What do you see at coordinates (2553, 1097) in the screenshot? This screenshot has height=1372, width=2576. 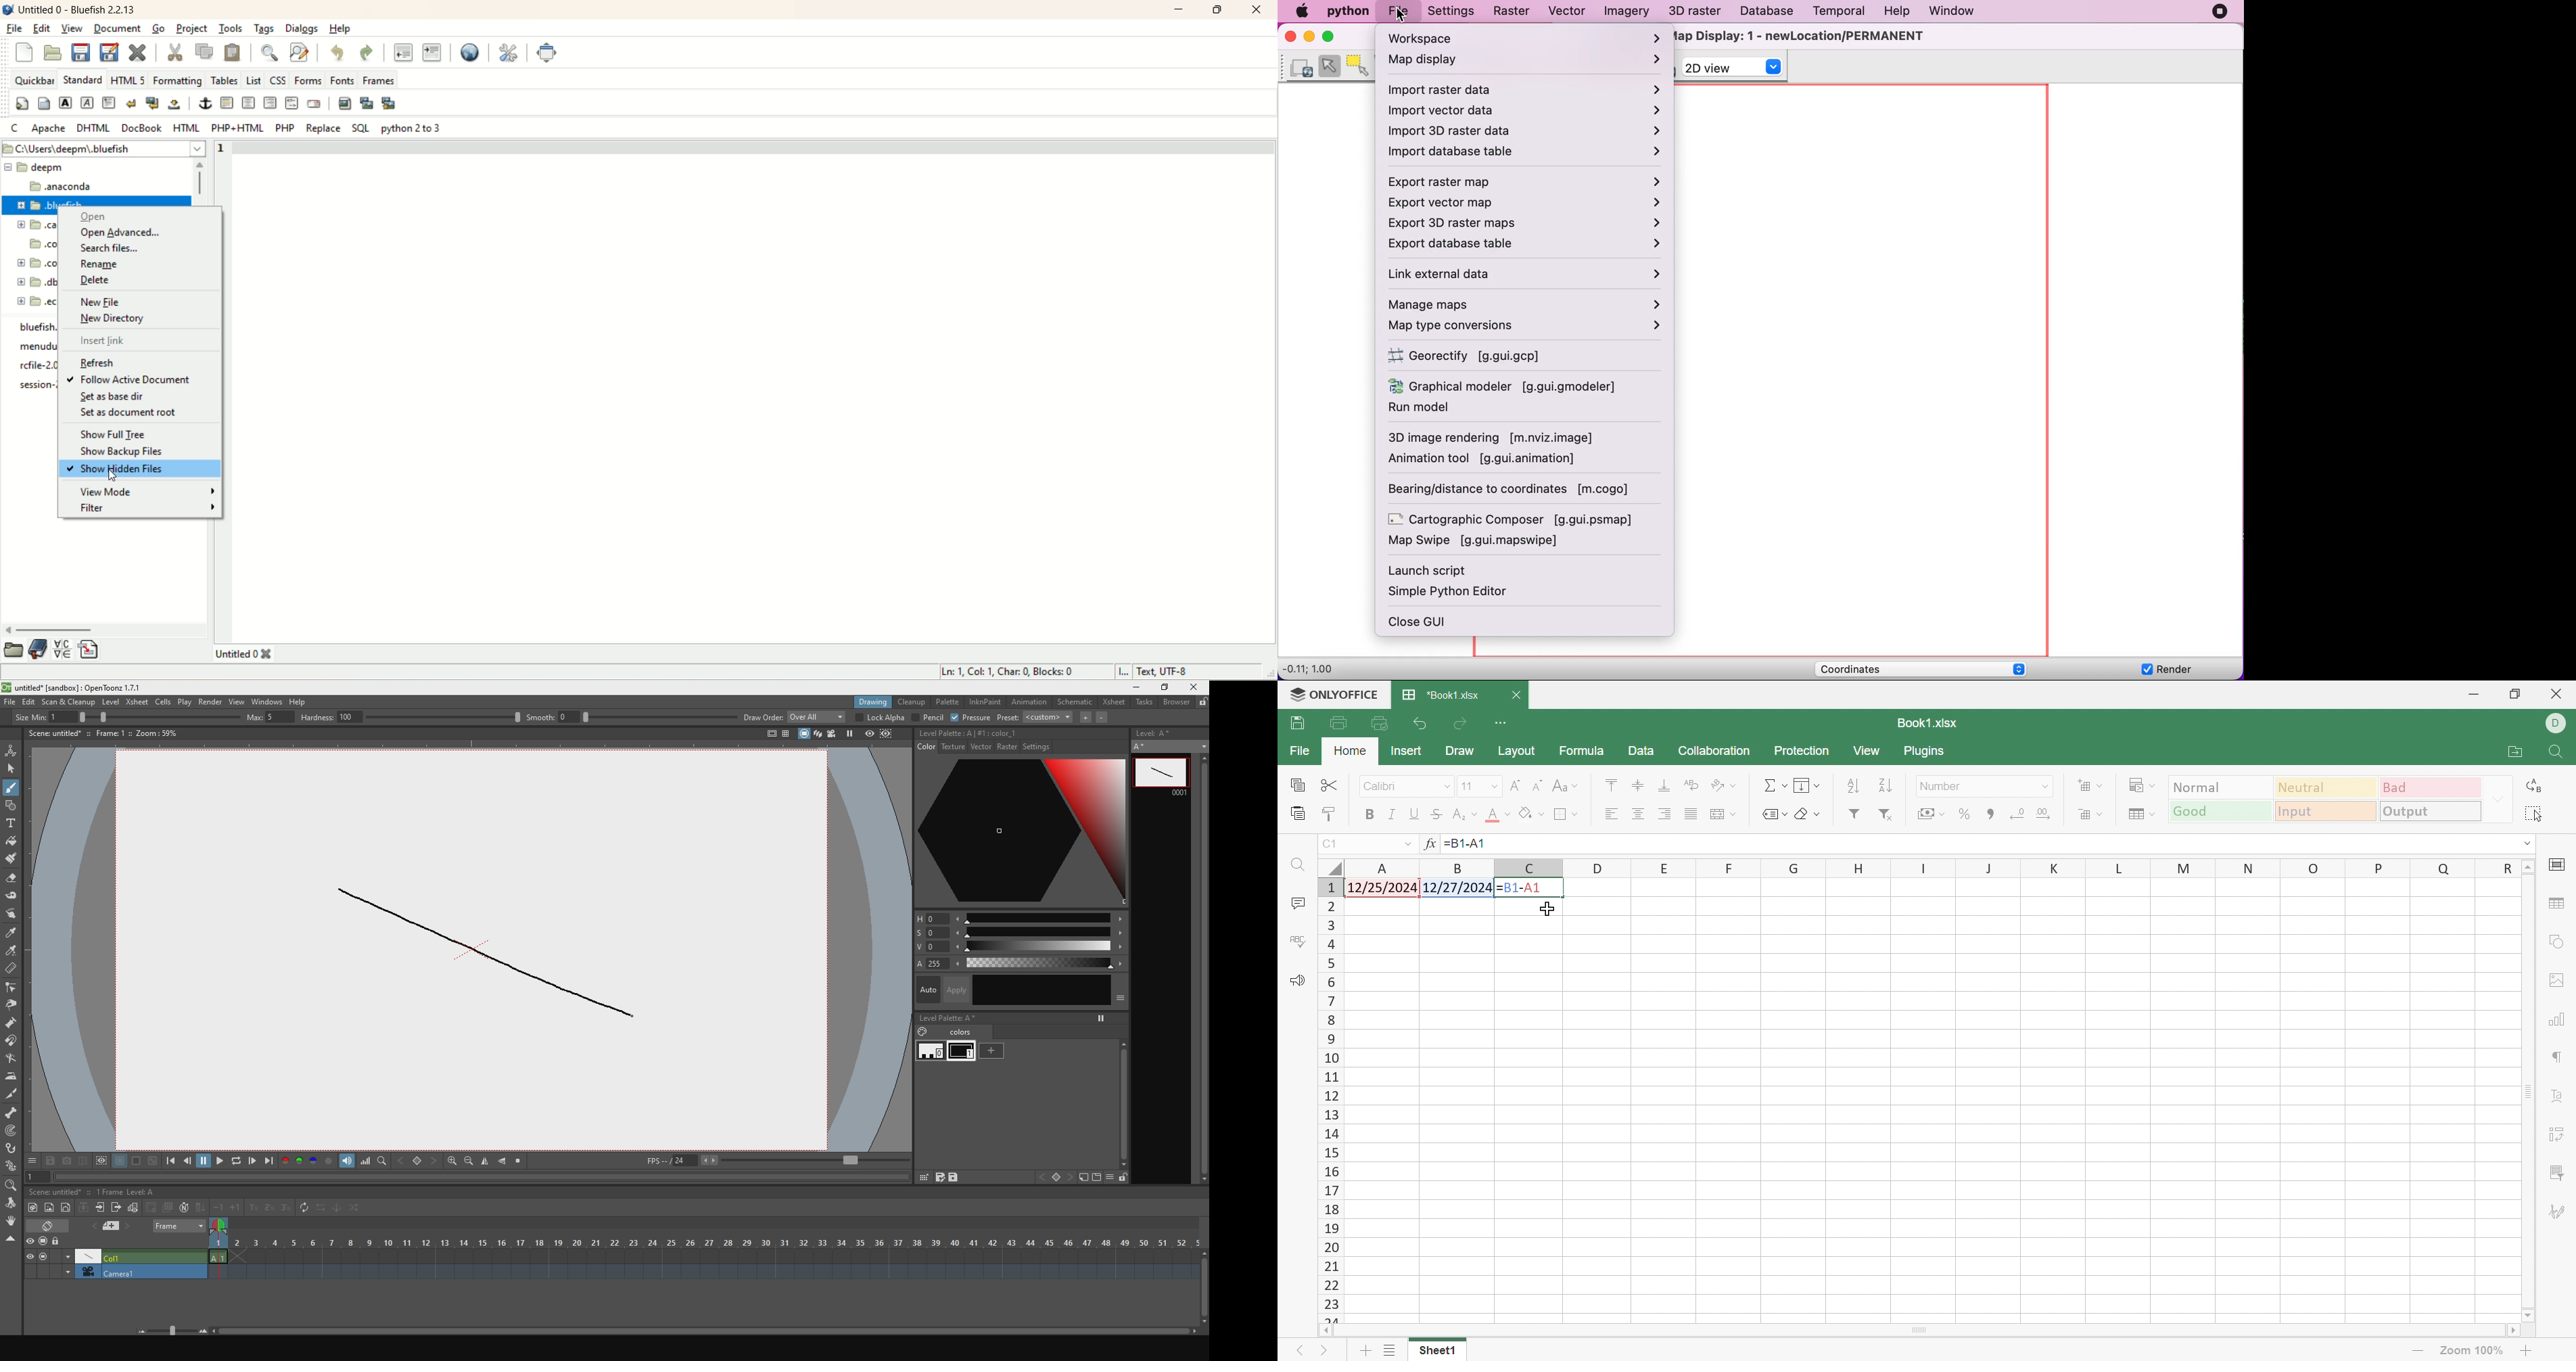 I see `Text Art settings` at bounding box center [2553, 1097].